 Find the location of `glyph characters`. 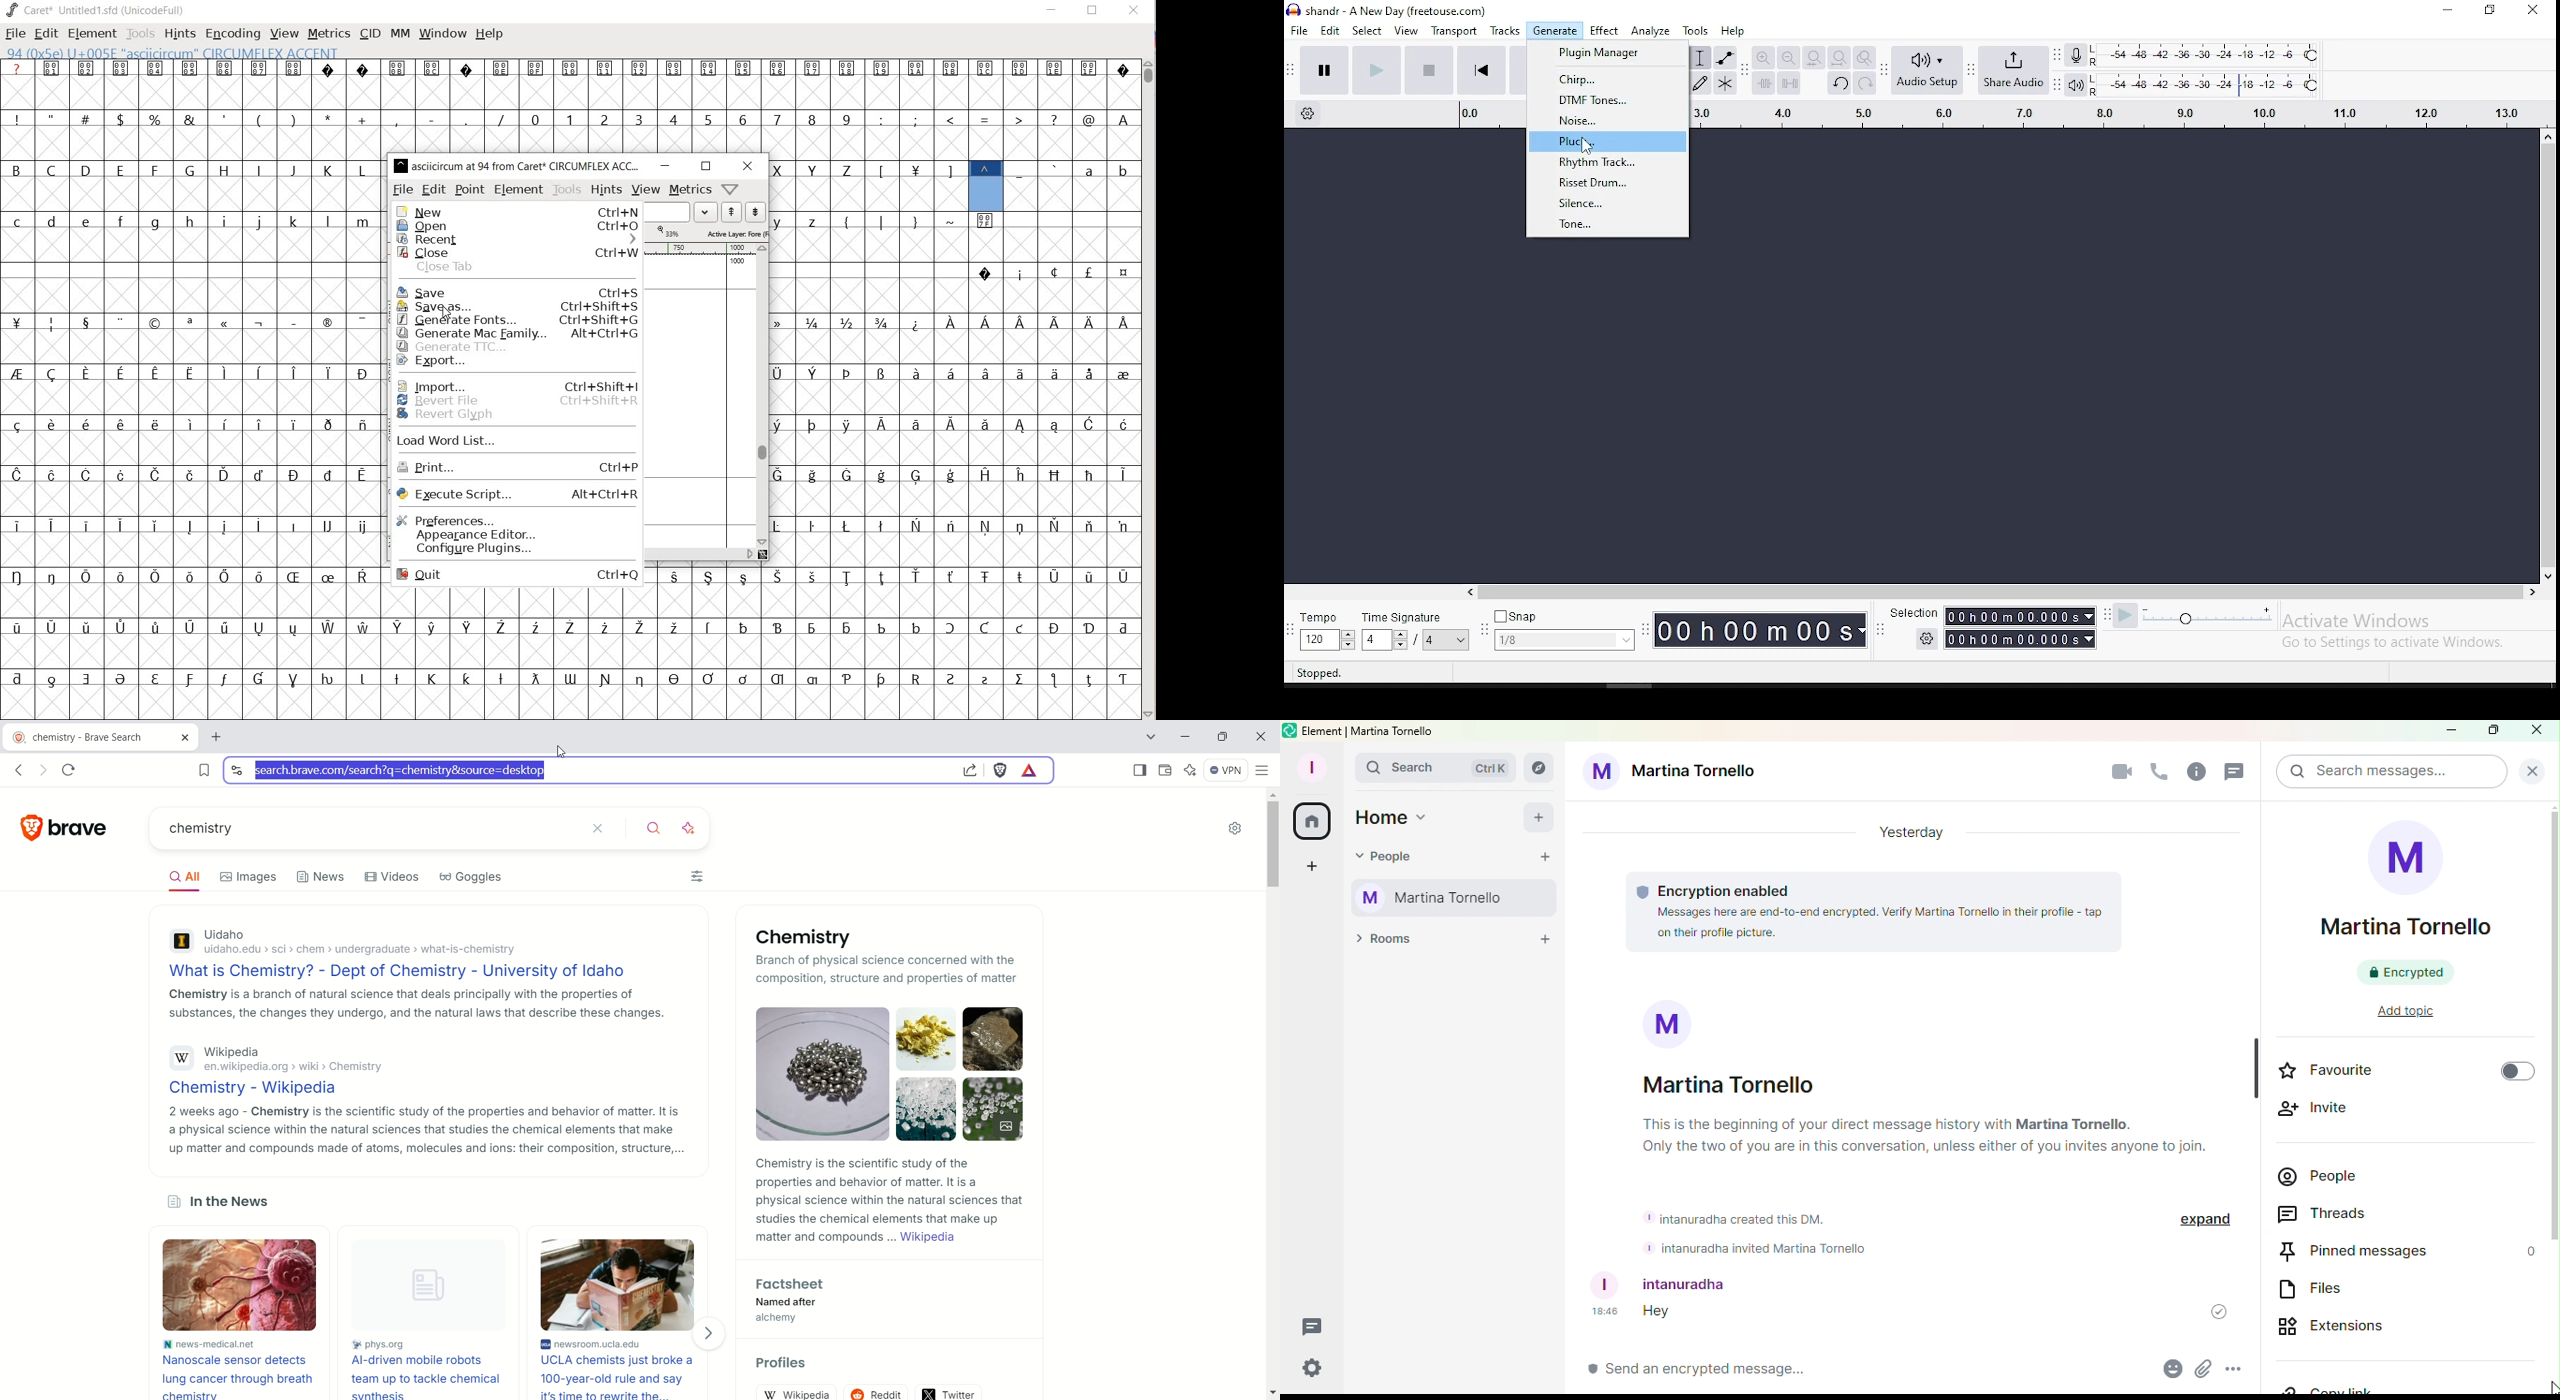

glyph characters is located at coordinates (763, 651).